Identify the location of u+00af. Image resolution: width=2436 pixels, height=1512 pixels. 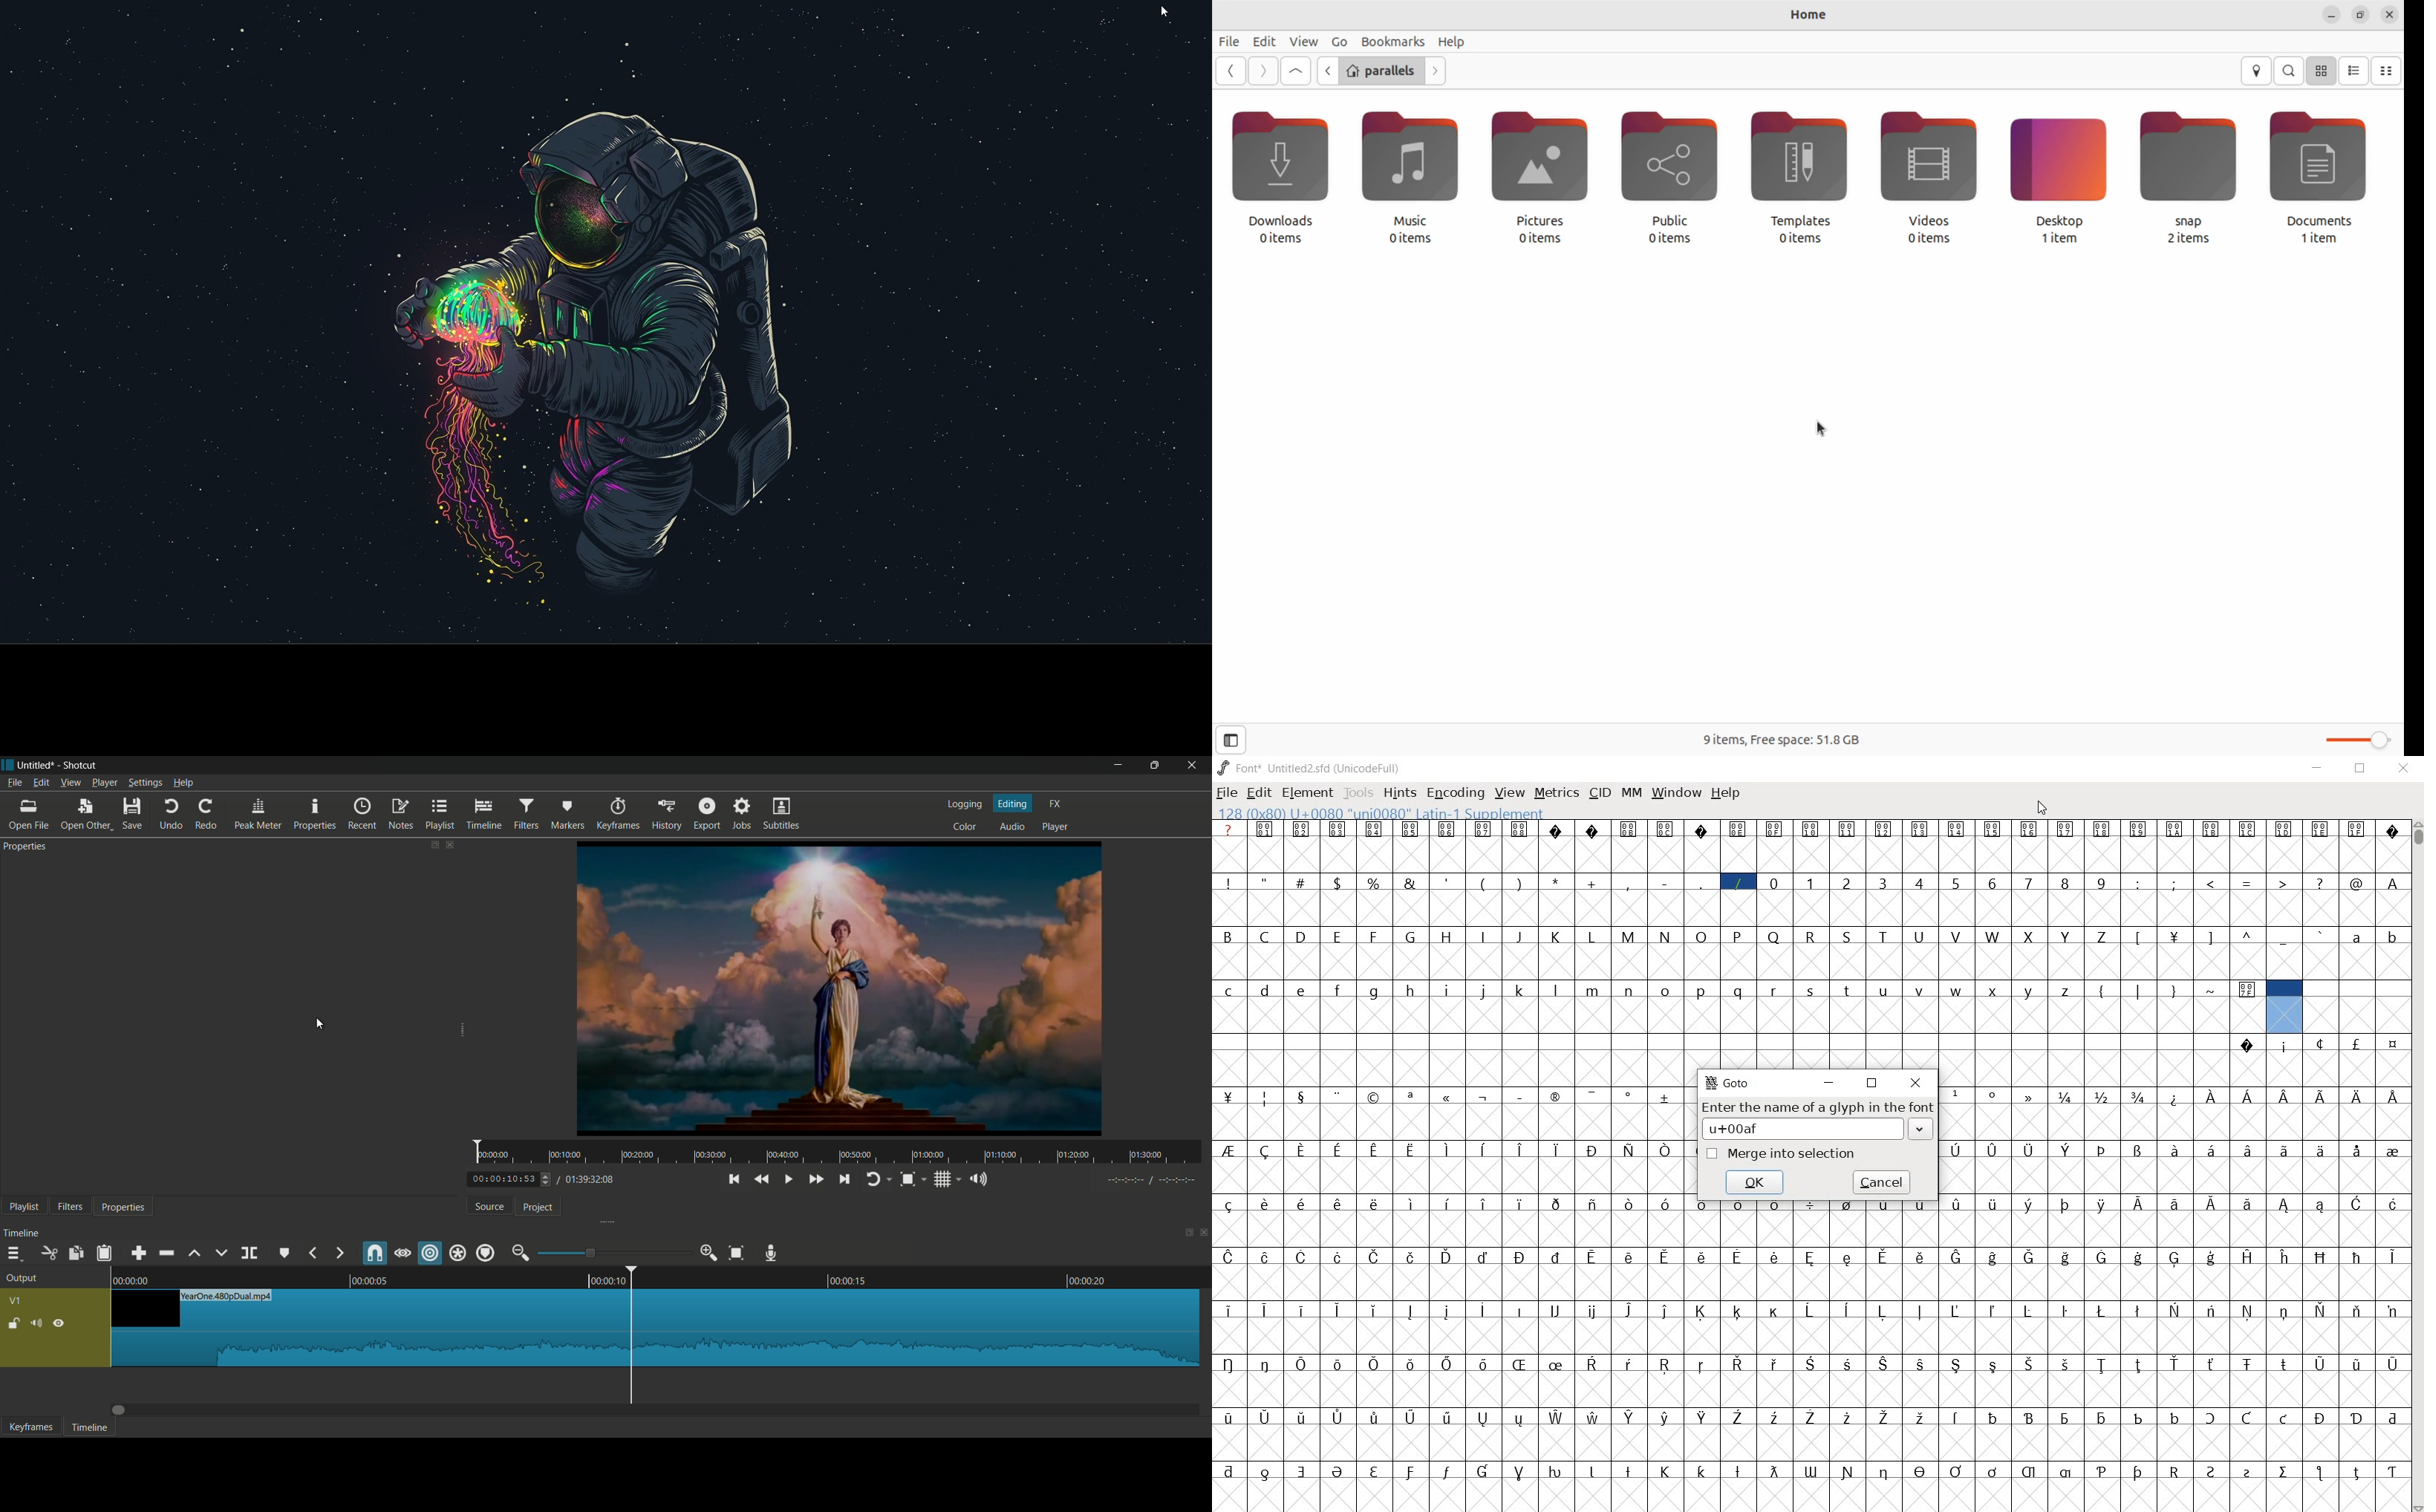
(1799, 1130).